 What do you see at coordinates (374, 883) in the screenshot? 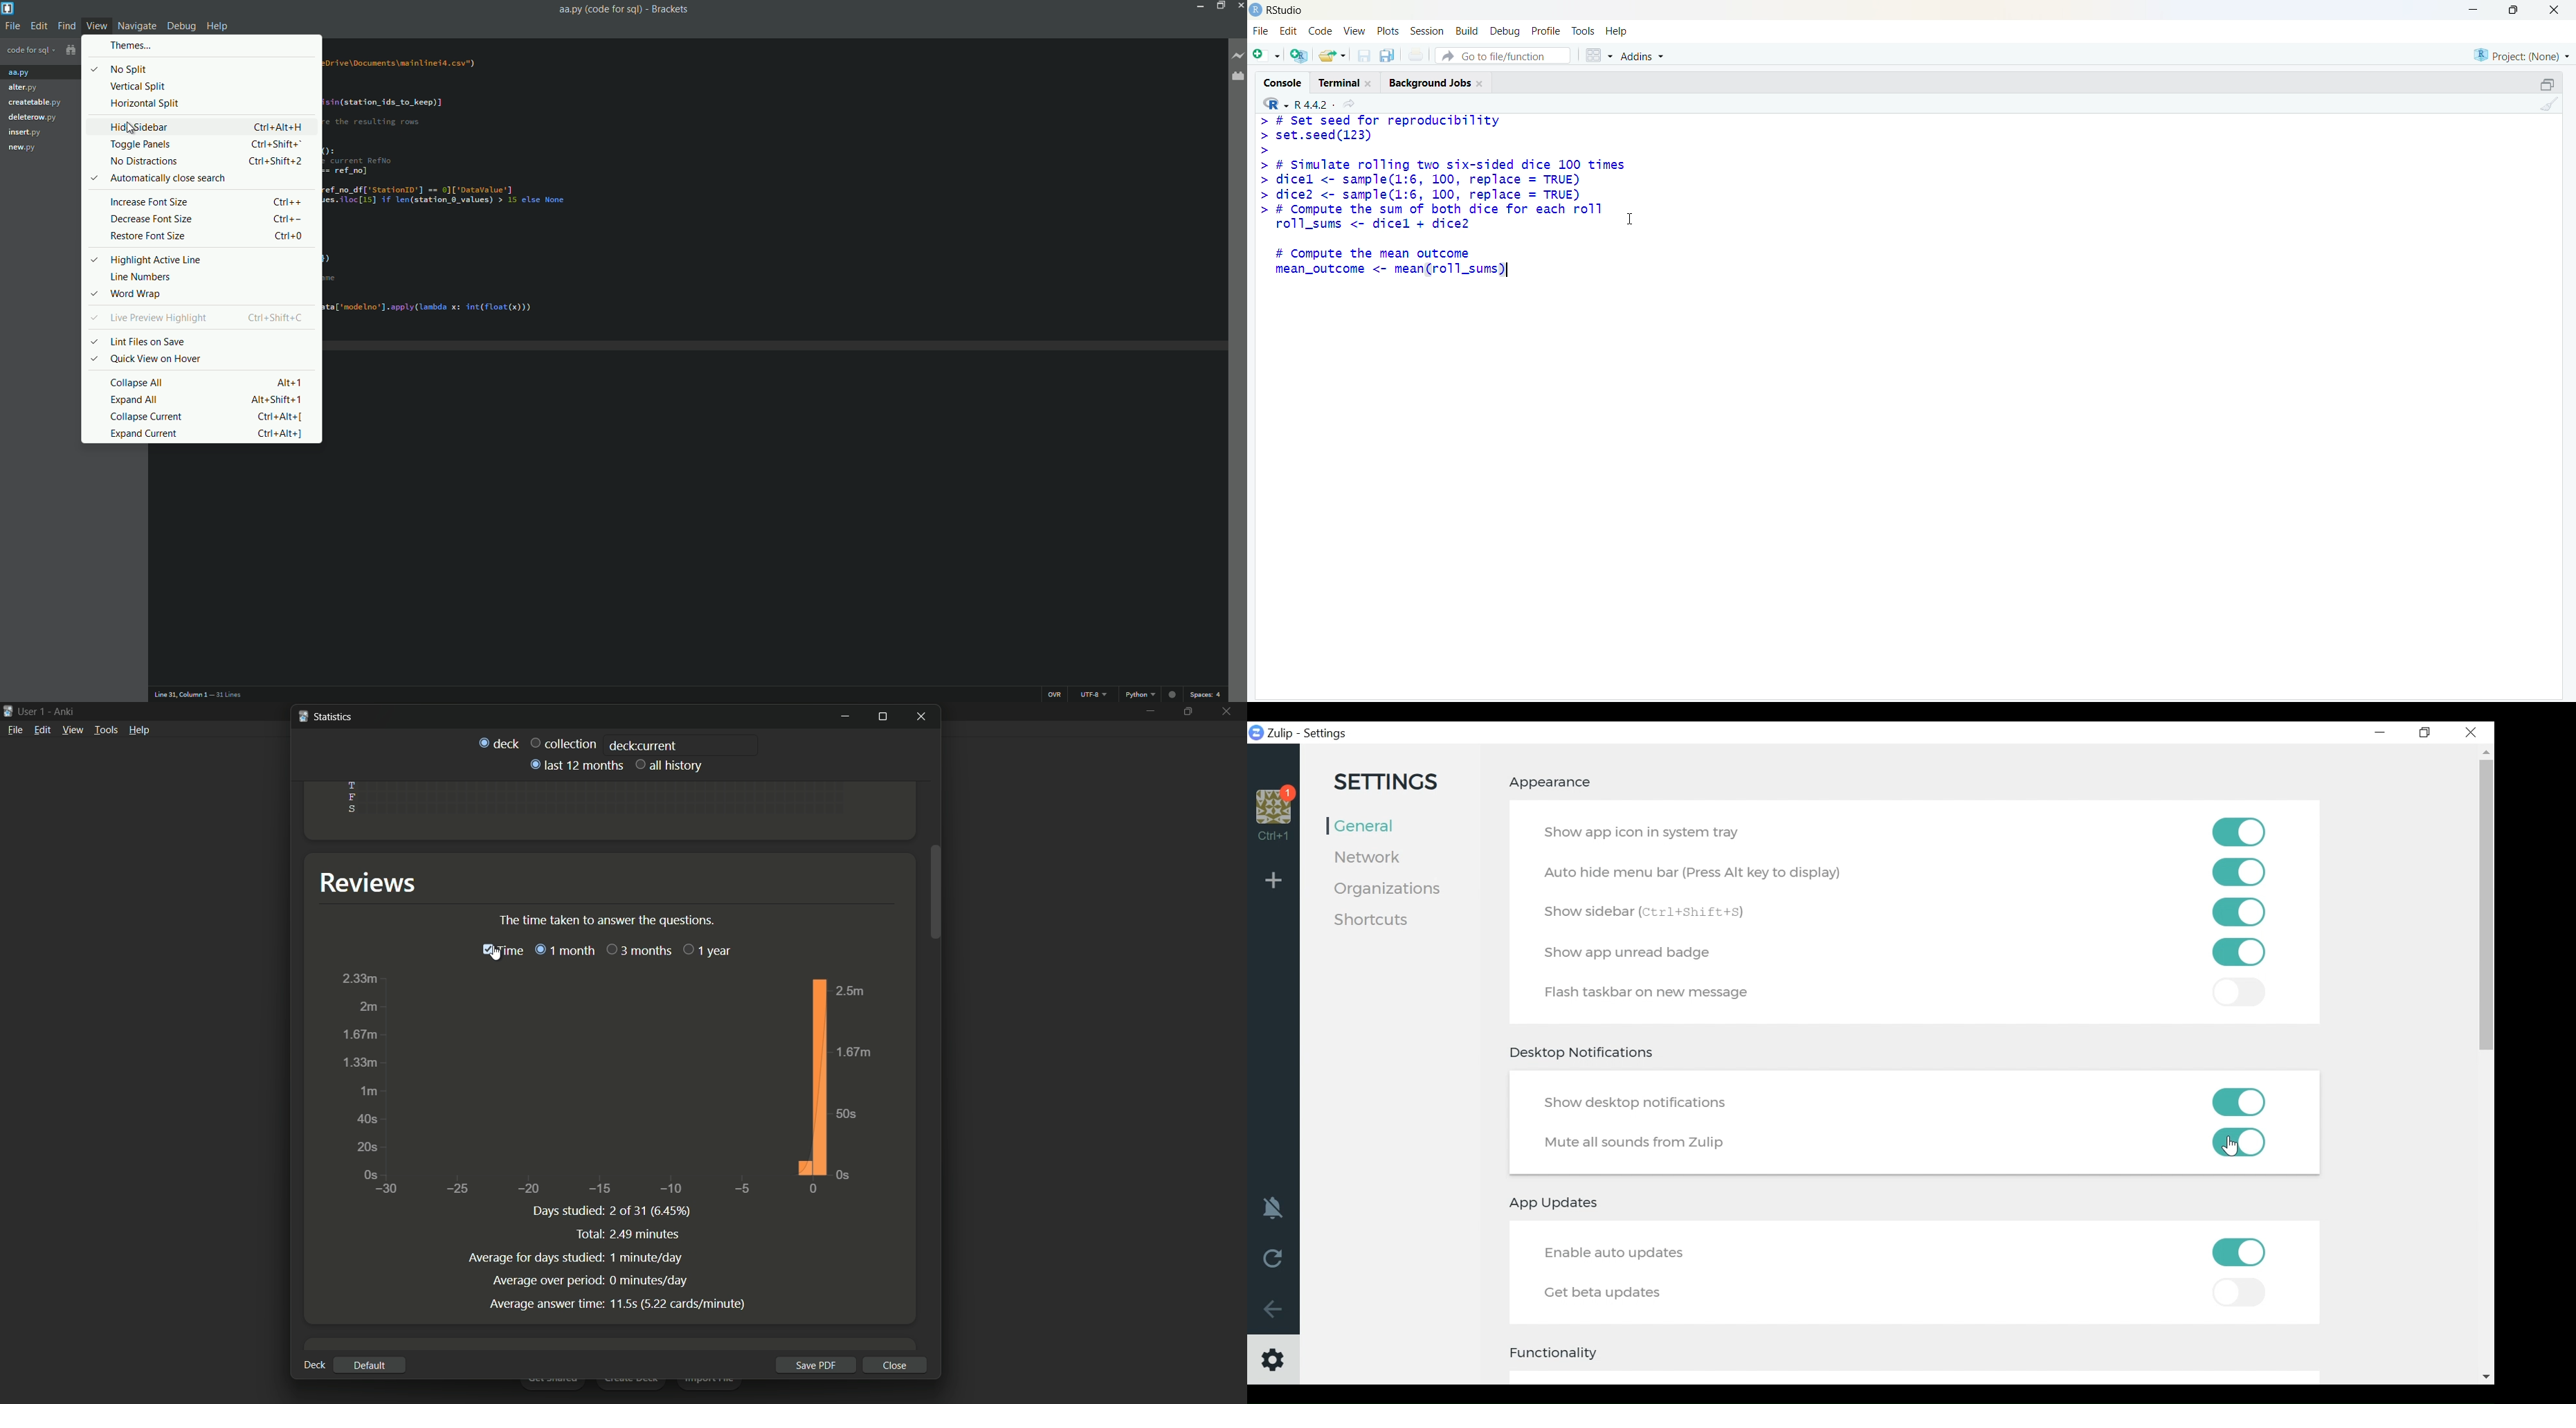
I see `reviews` at bounding box center [374, 883].